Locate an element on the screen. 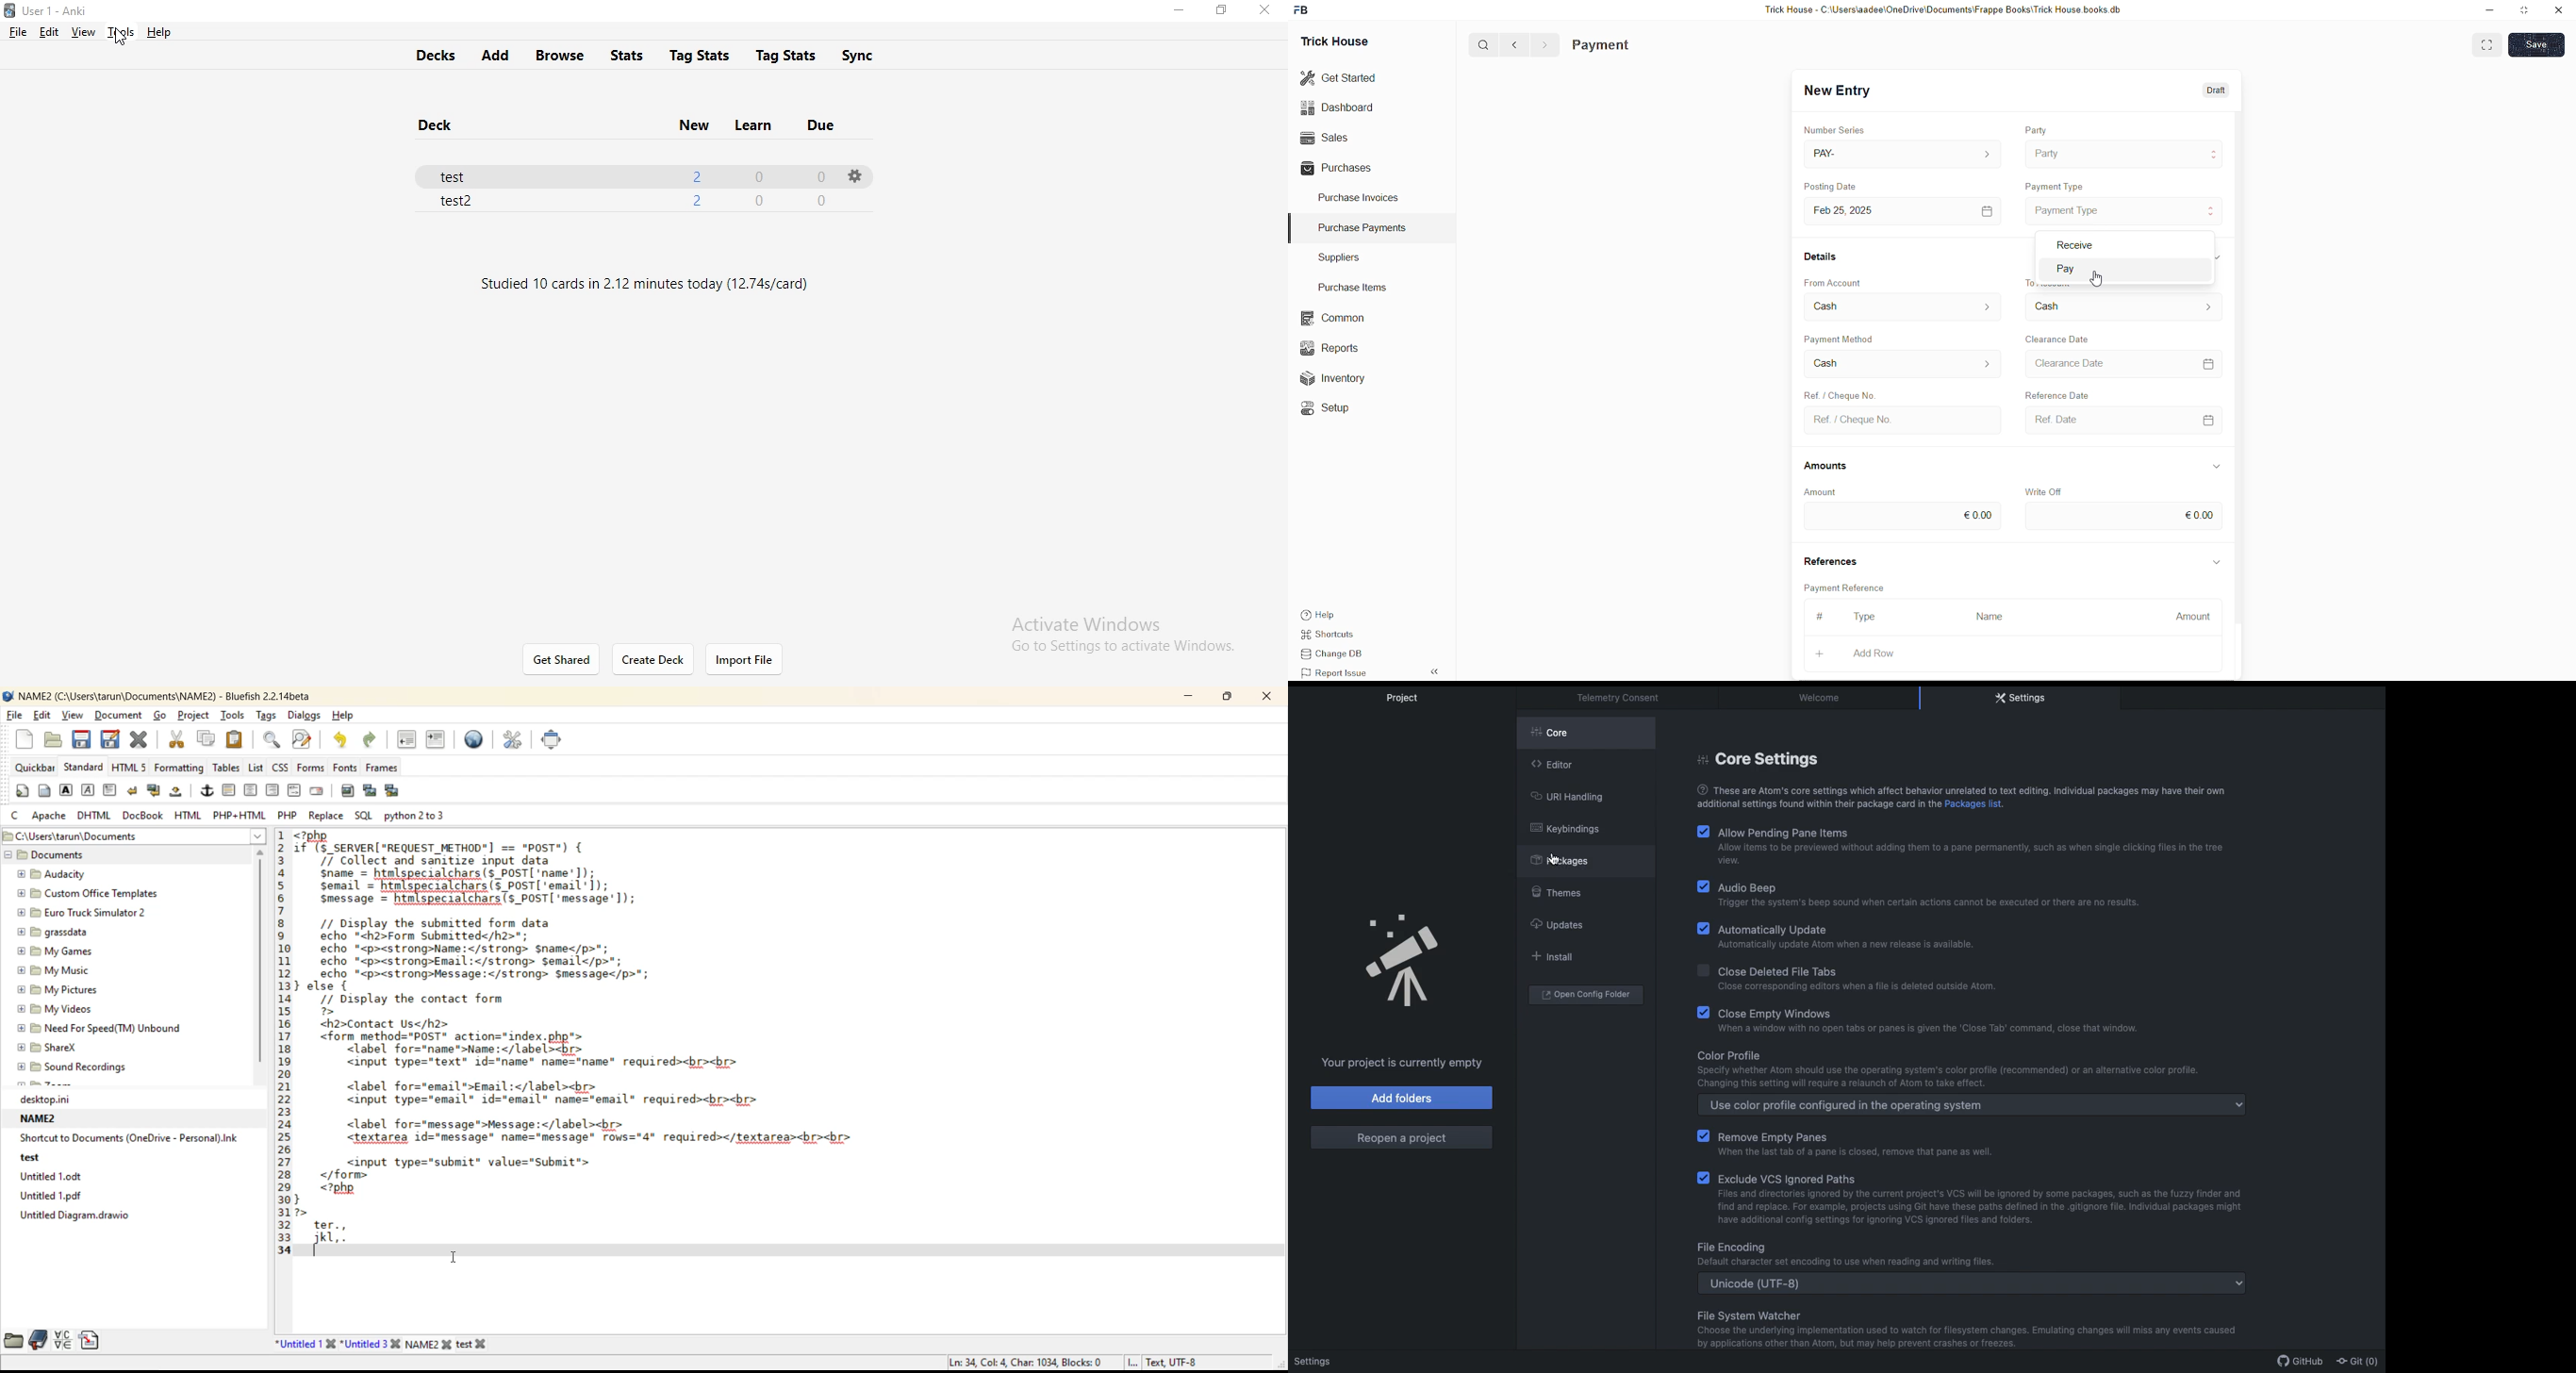 This screenshot has width=2576, height=1400. view is located at coordinates (81, 32).